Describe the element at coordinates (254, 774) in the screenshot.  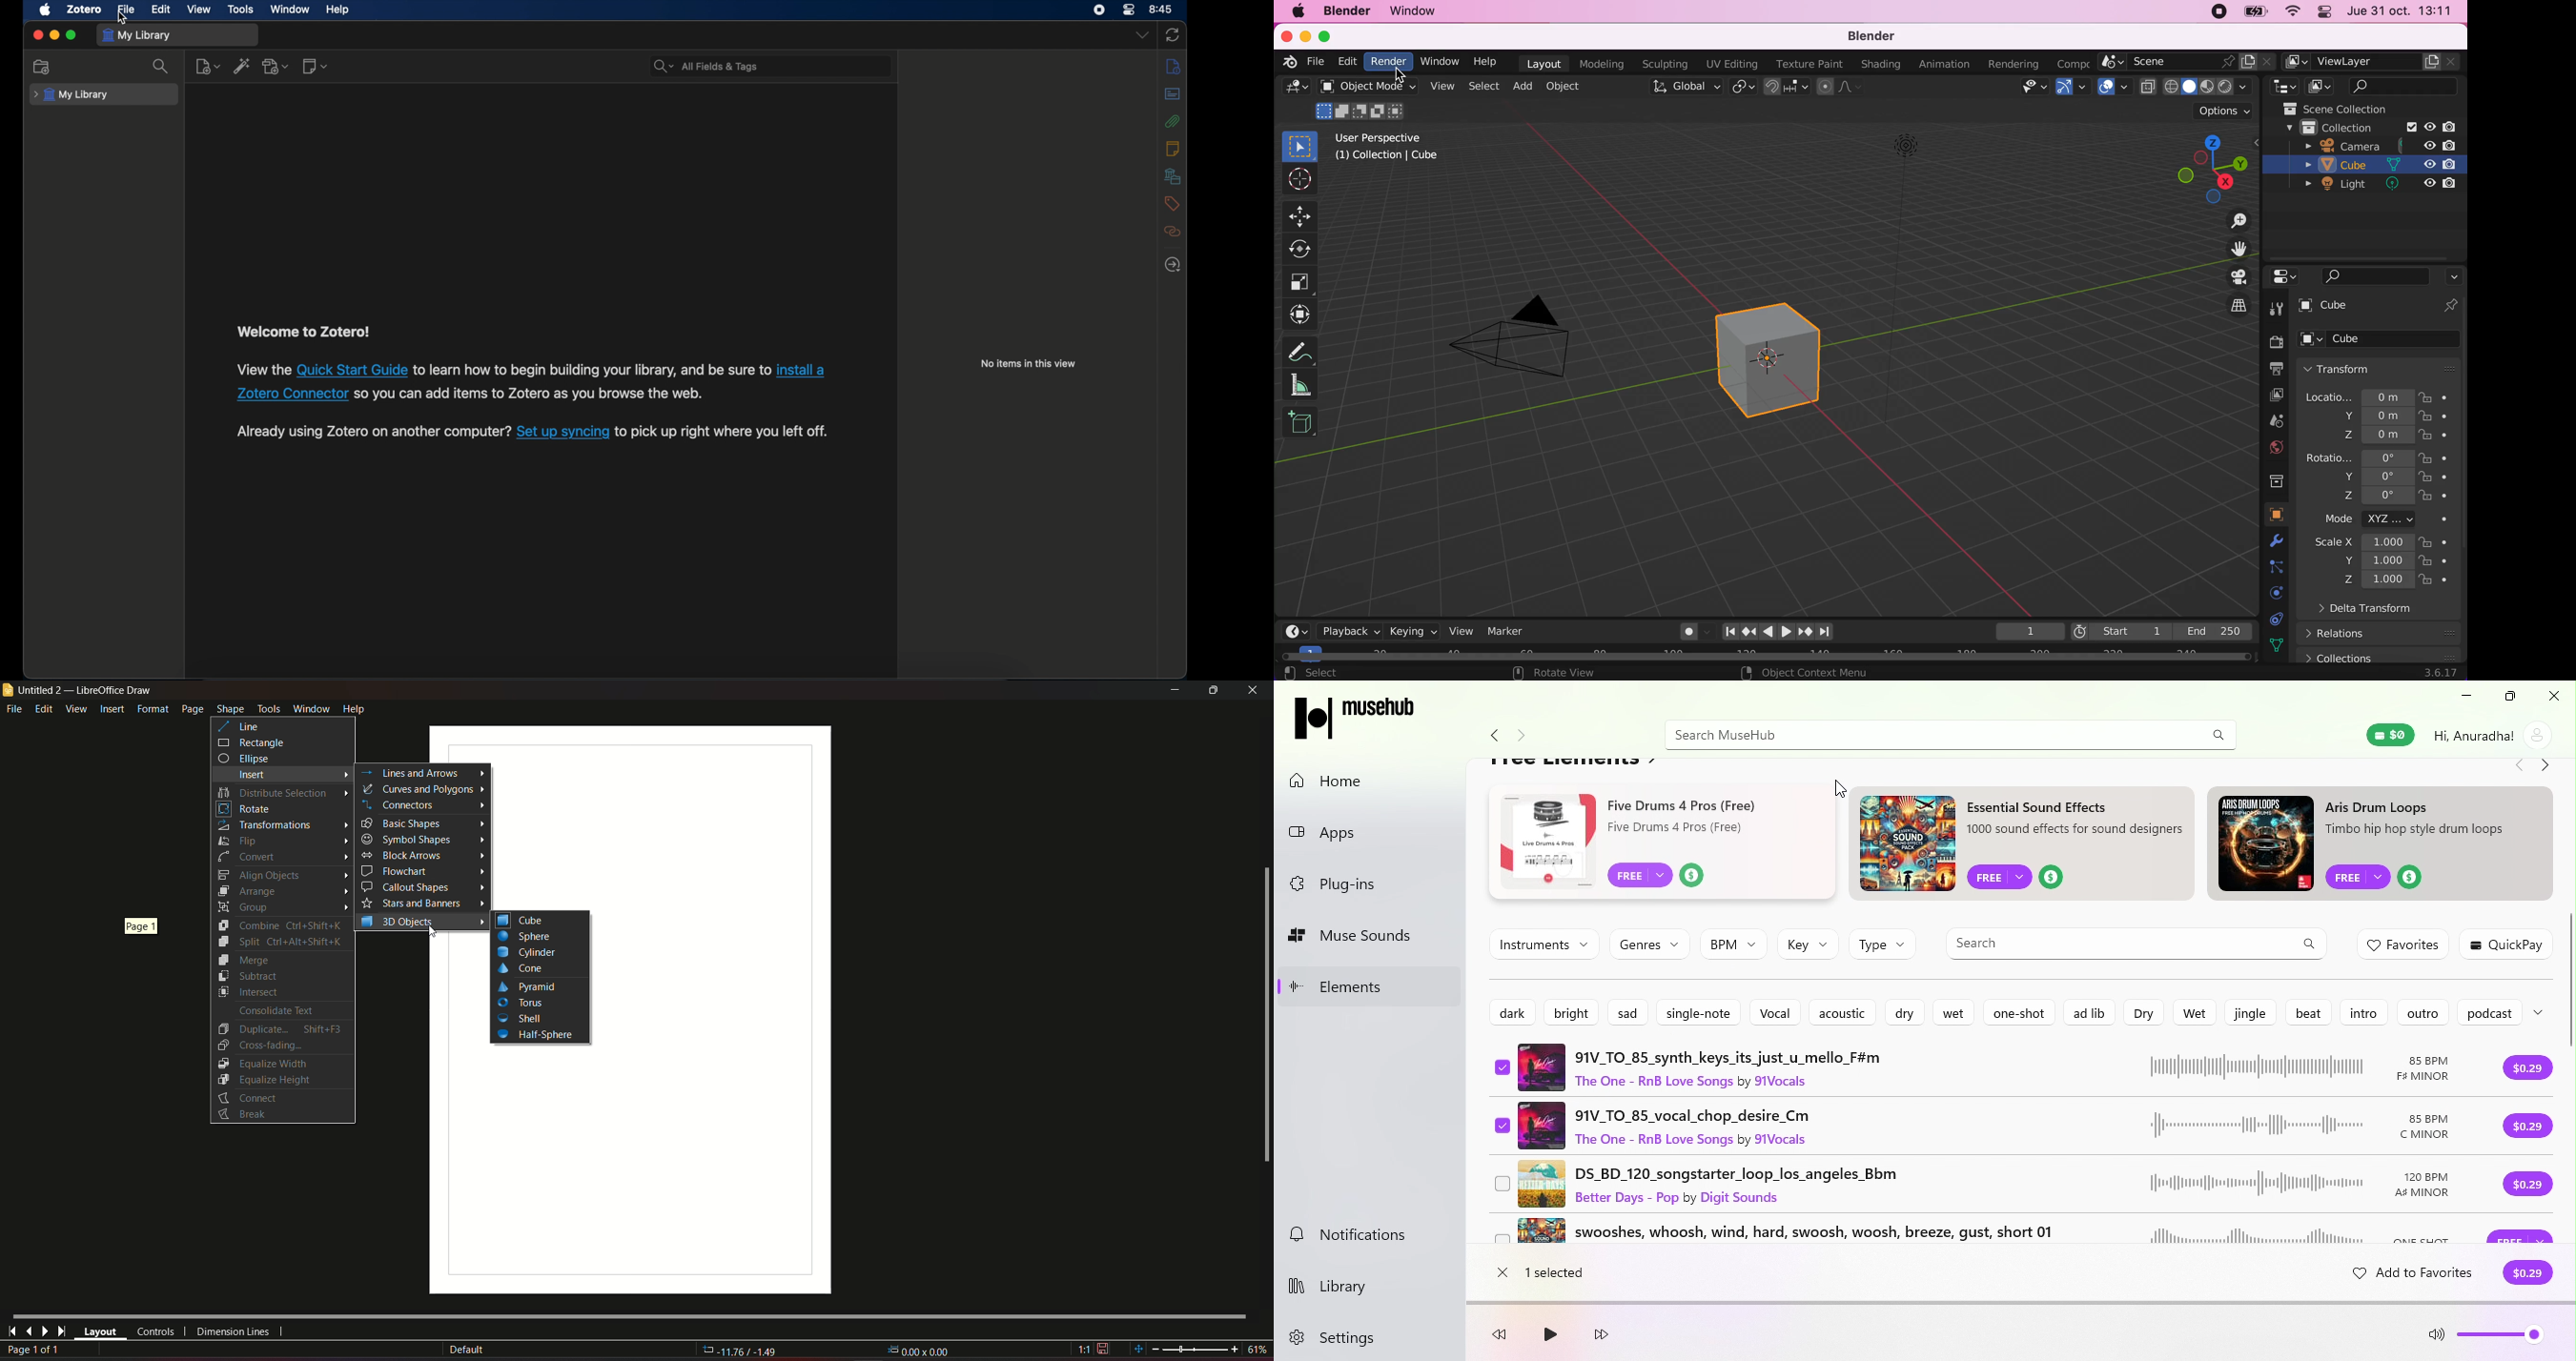
I see `insert` at that location.